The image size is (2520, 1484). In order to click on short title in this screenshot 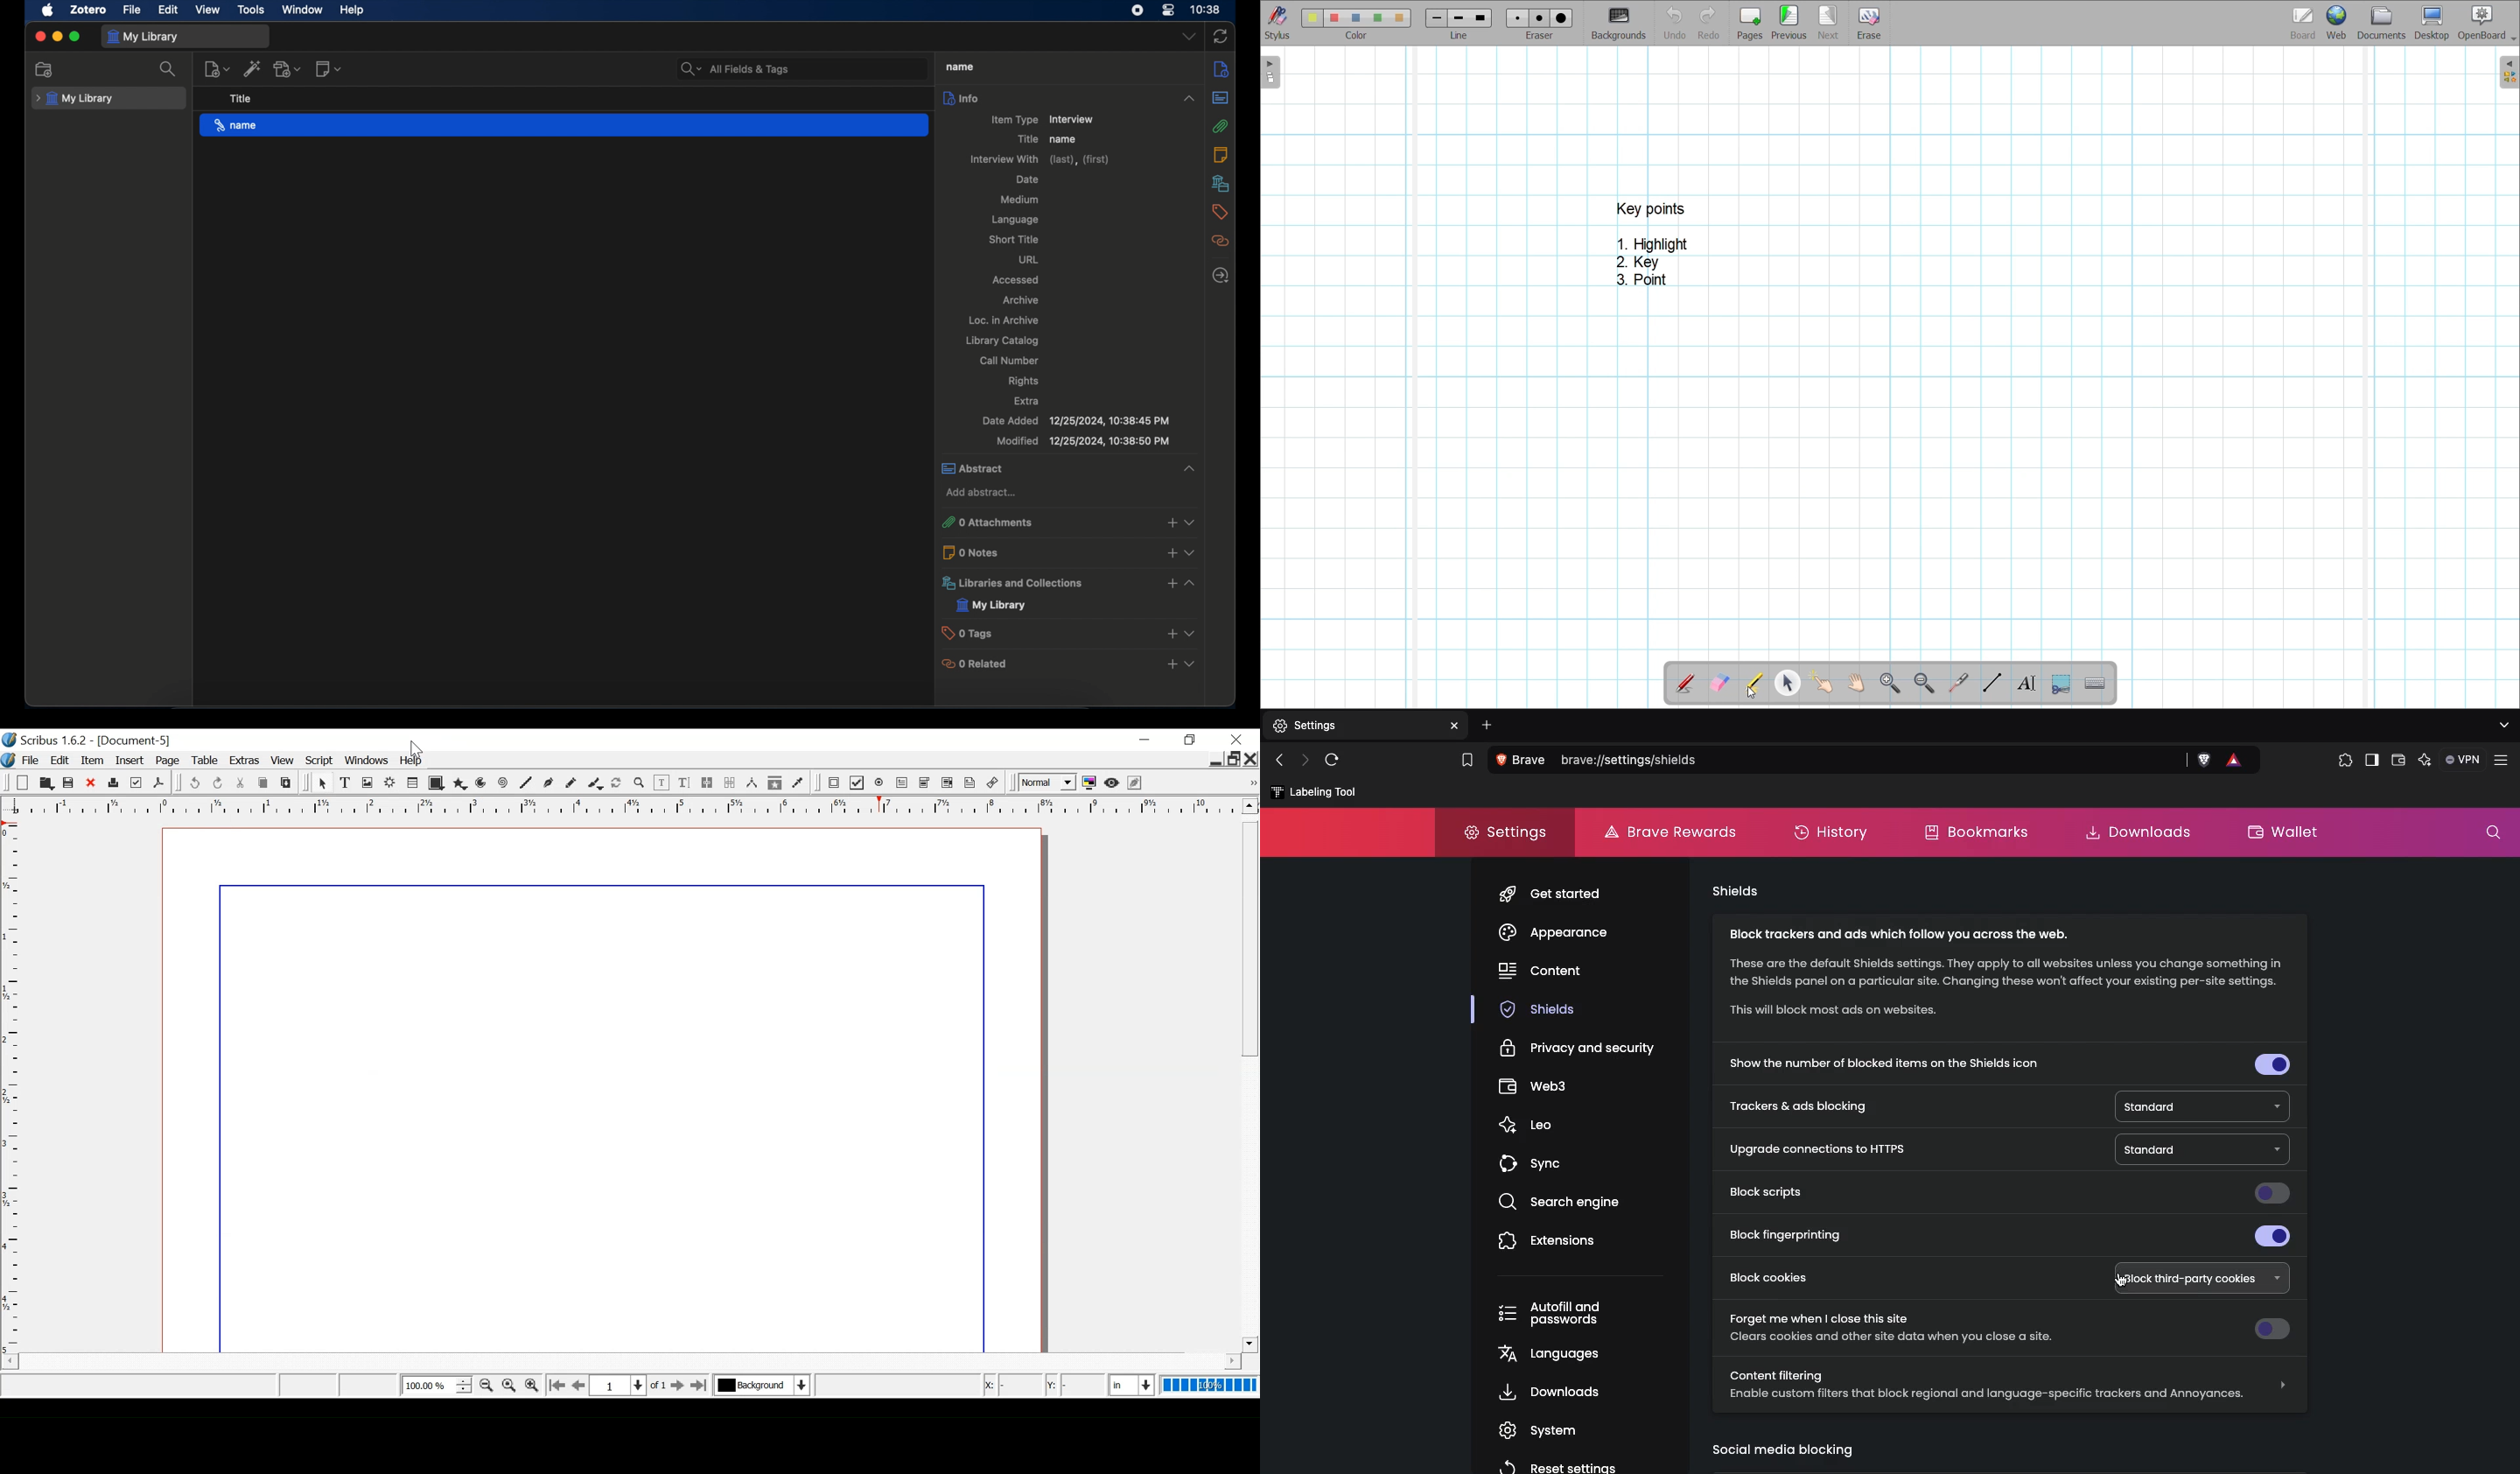, I will do `click(1016, 239)`.